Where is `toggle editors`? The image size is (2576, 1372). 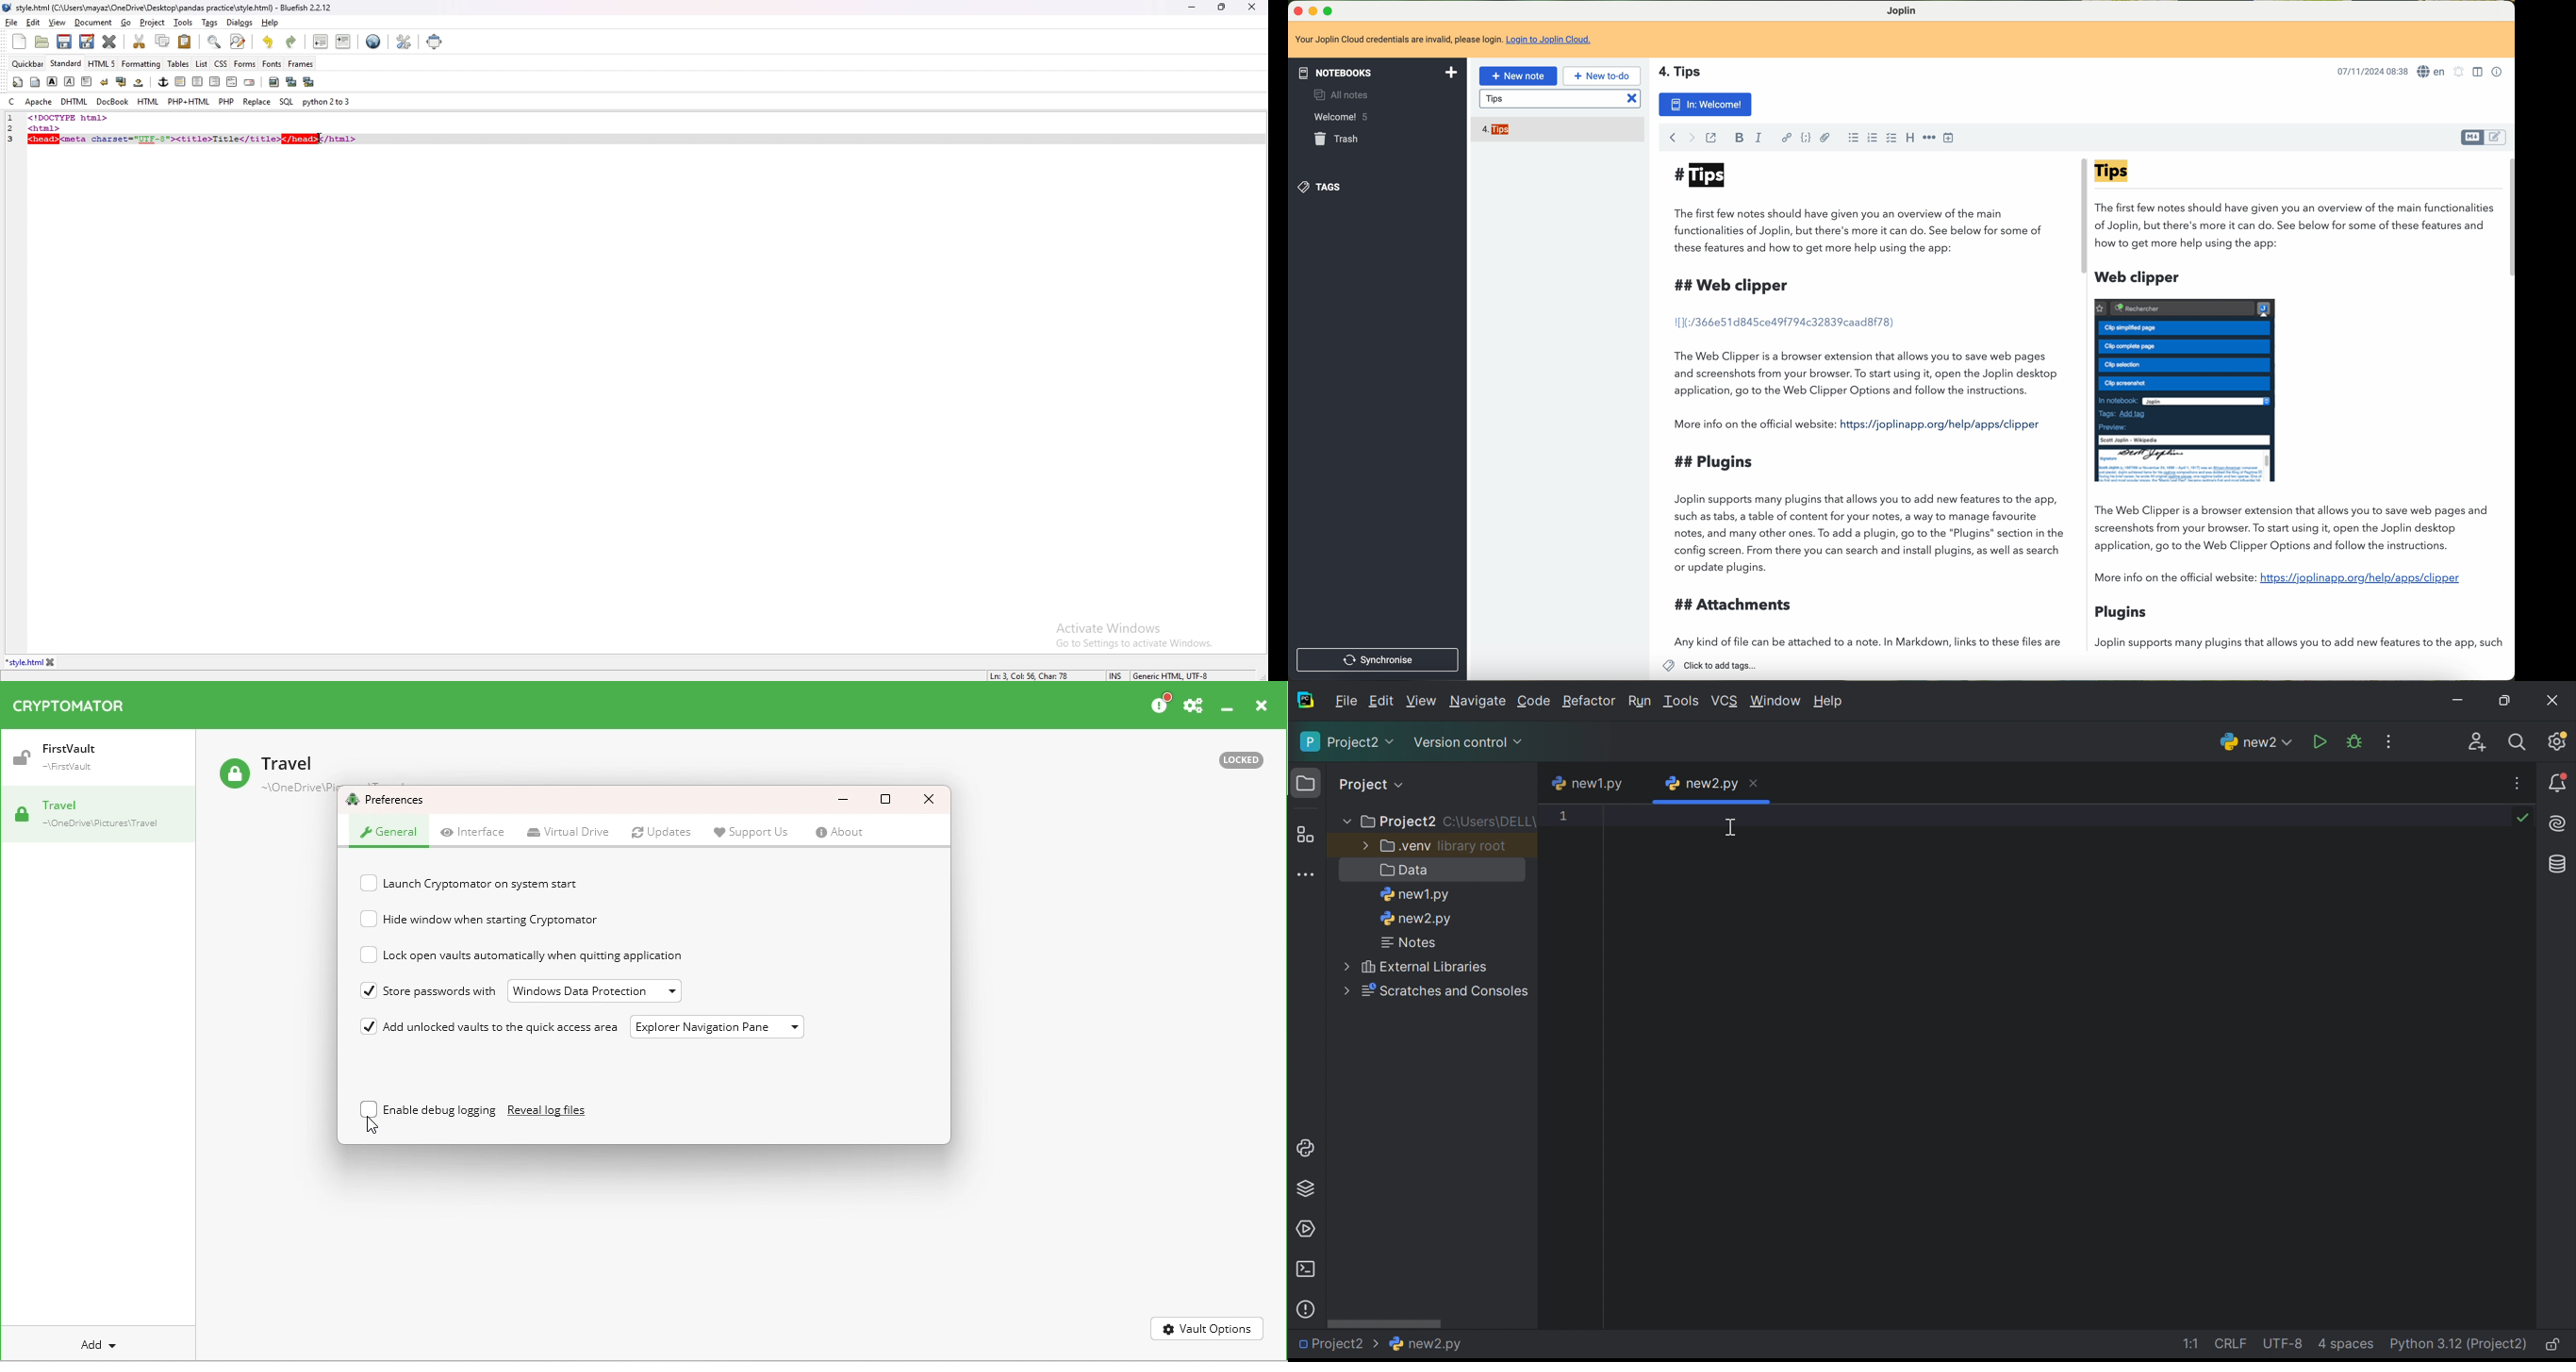 toggle editors is located at coordinates (2471, 138).